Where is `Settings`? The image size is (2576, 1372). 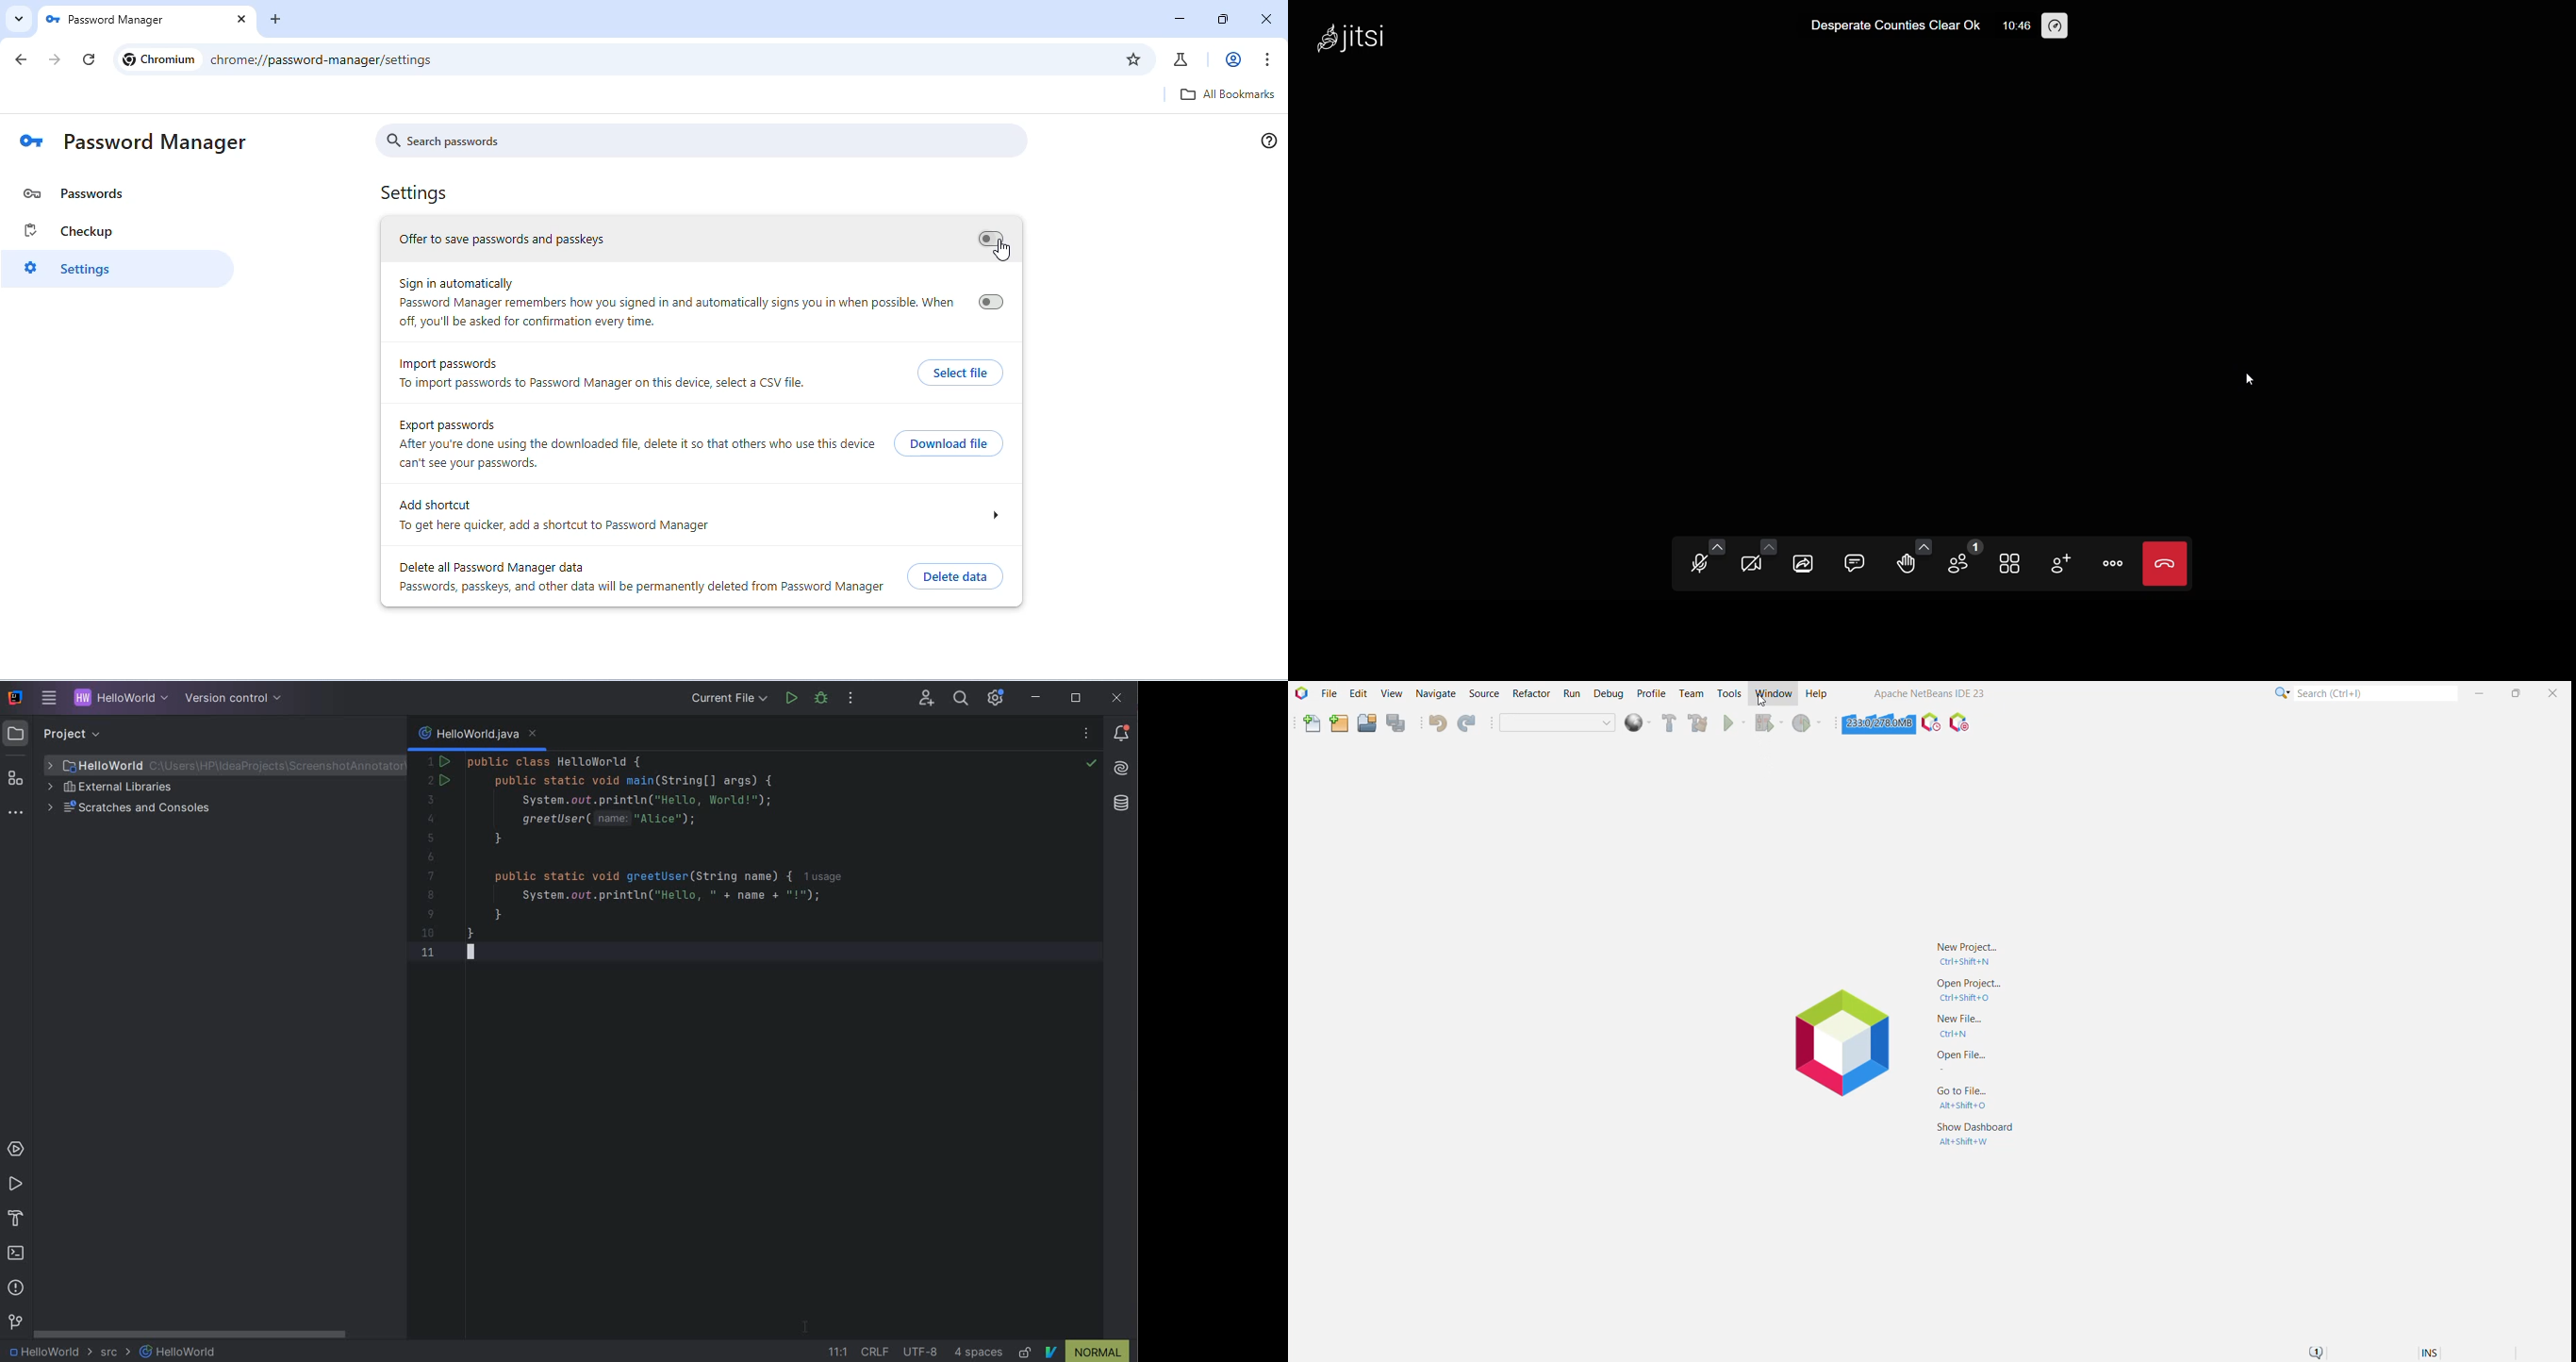 Settings is located at coordinates (413, 193).